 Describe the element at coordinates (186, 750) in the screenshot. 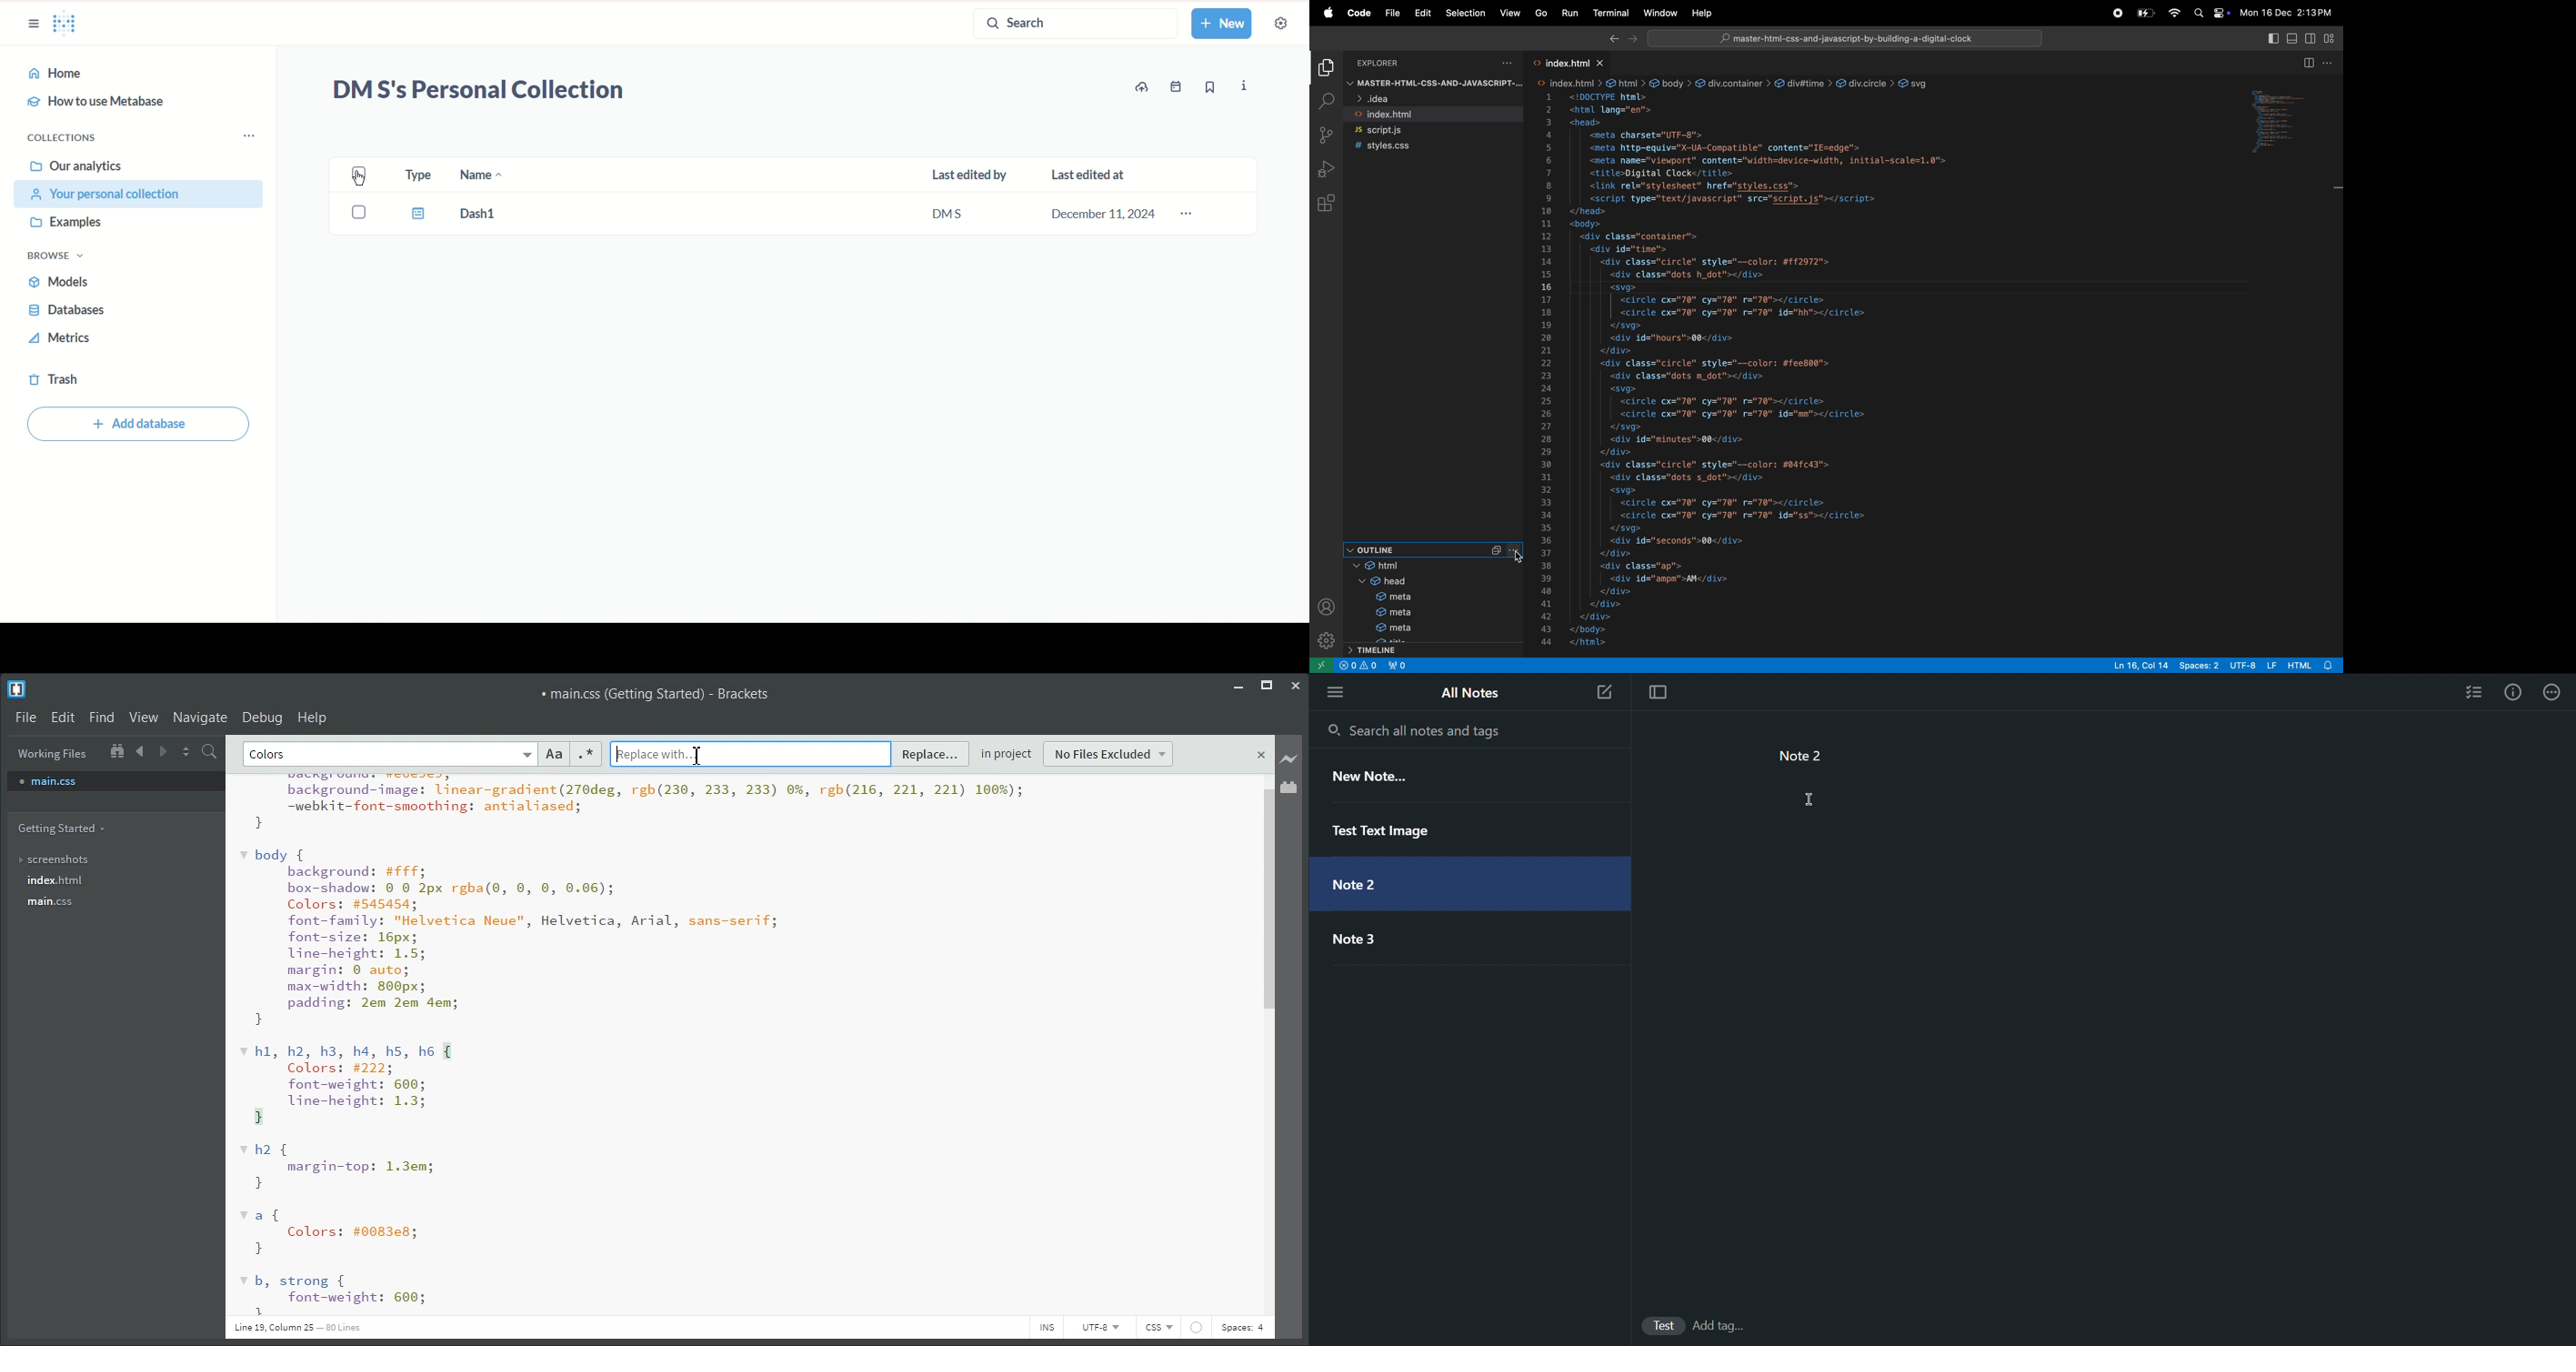

I see `Split the editor vertically and horizontally` at that location.